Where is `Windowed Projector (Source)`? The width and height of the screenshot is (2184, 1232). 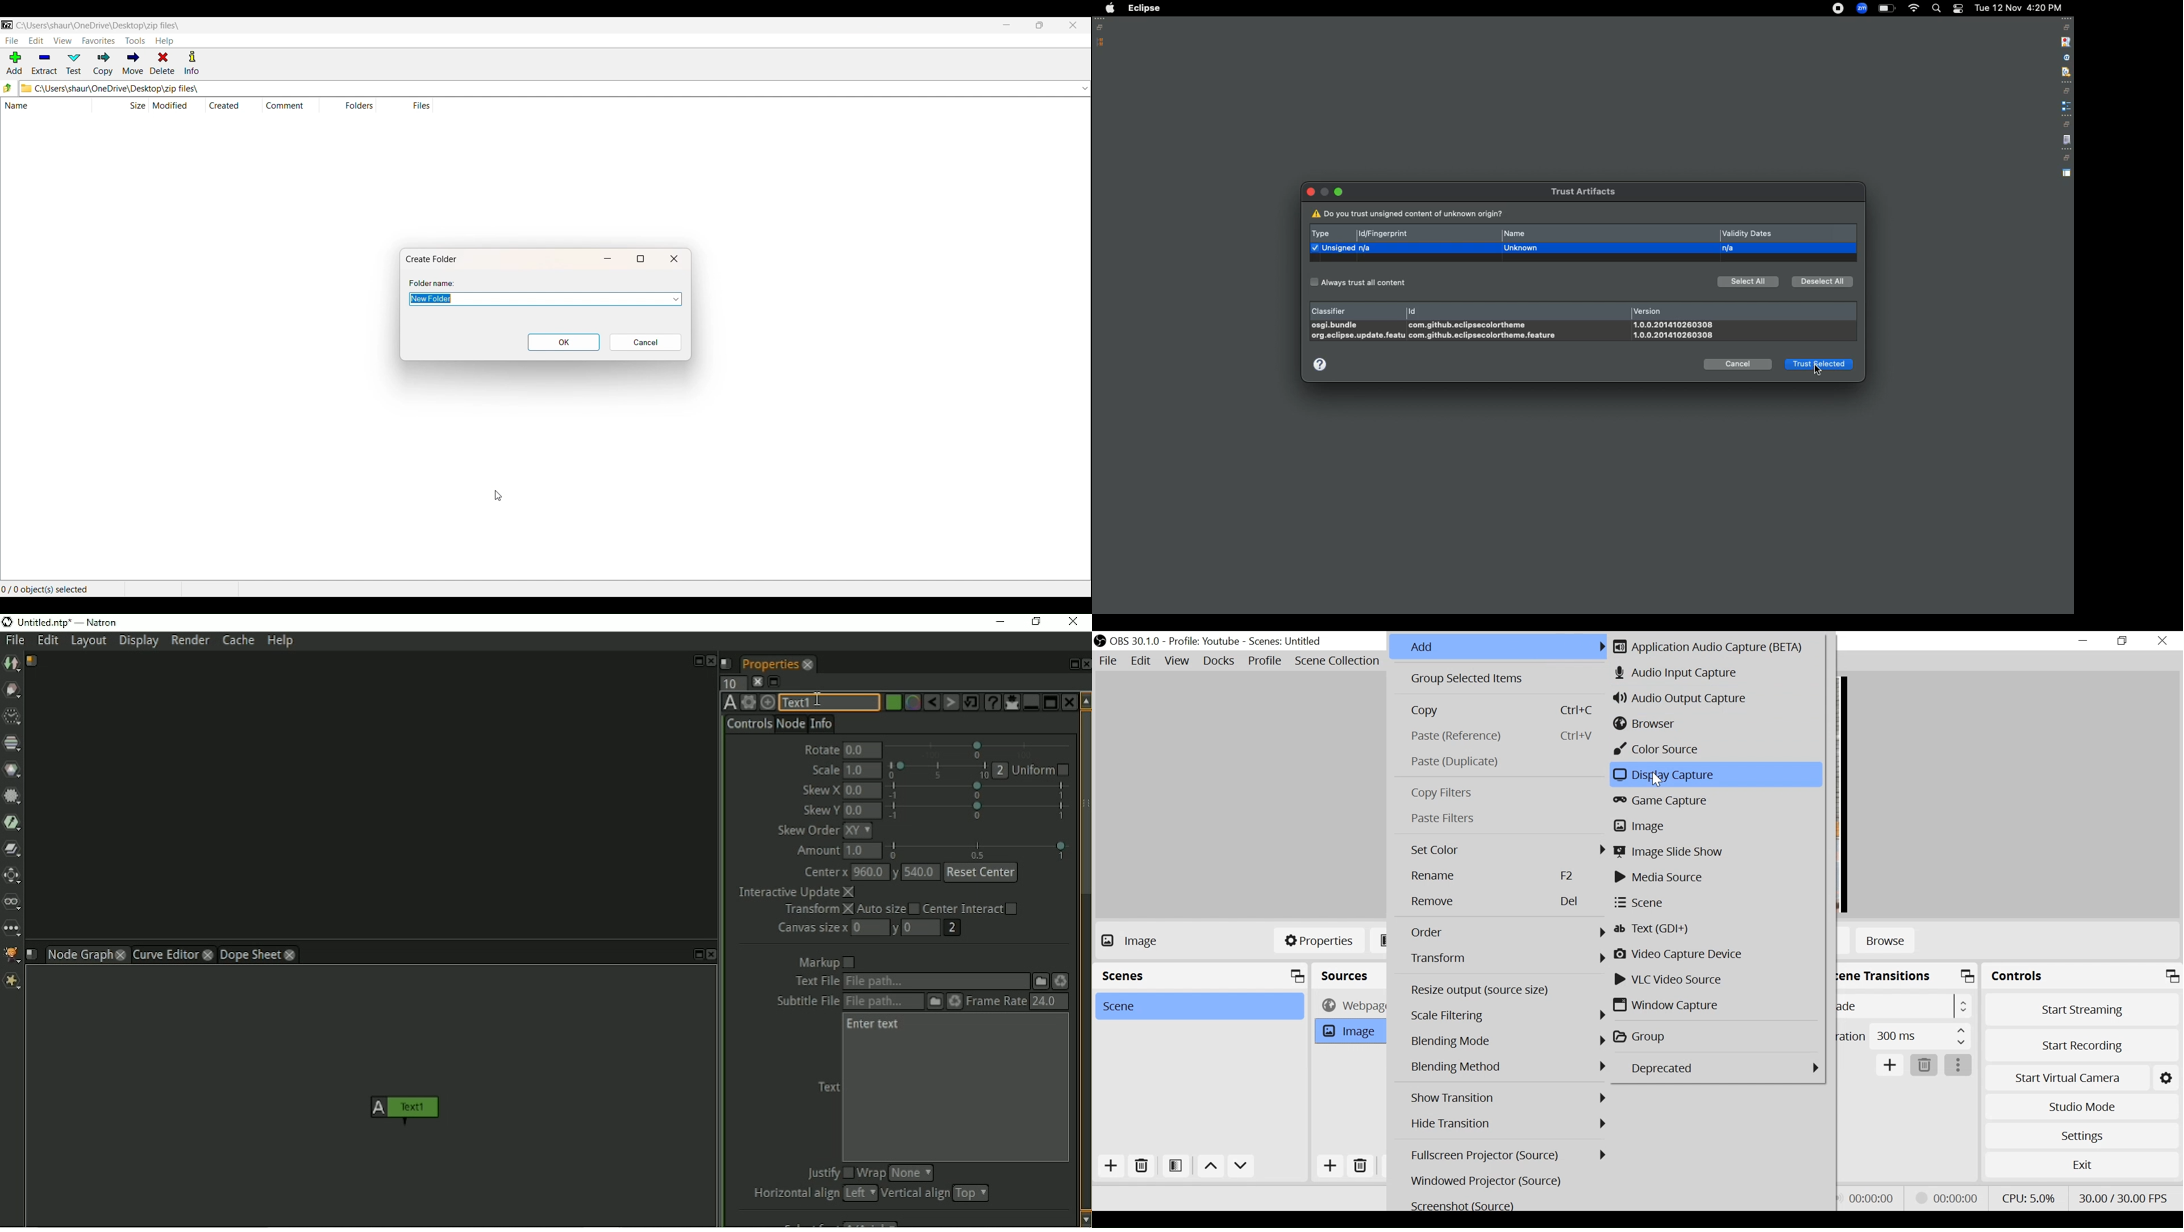 Windowed Projector (Source) is located at coordinates (1508, 1181).